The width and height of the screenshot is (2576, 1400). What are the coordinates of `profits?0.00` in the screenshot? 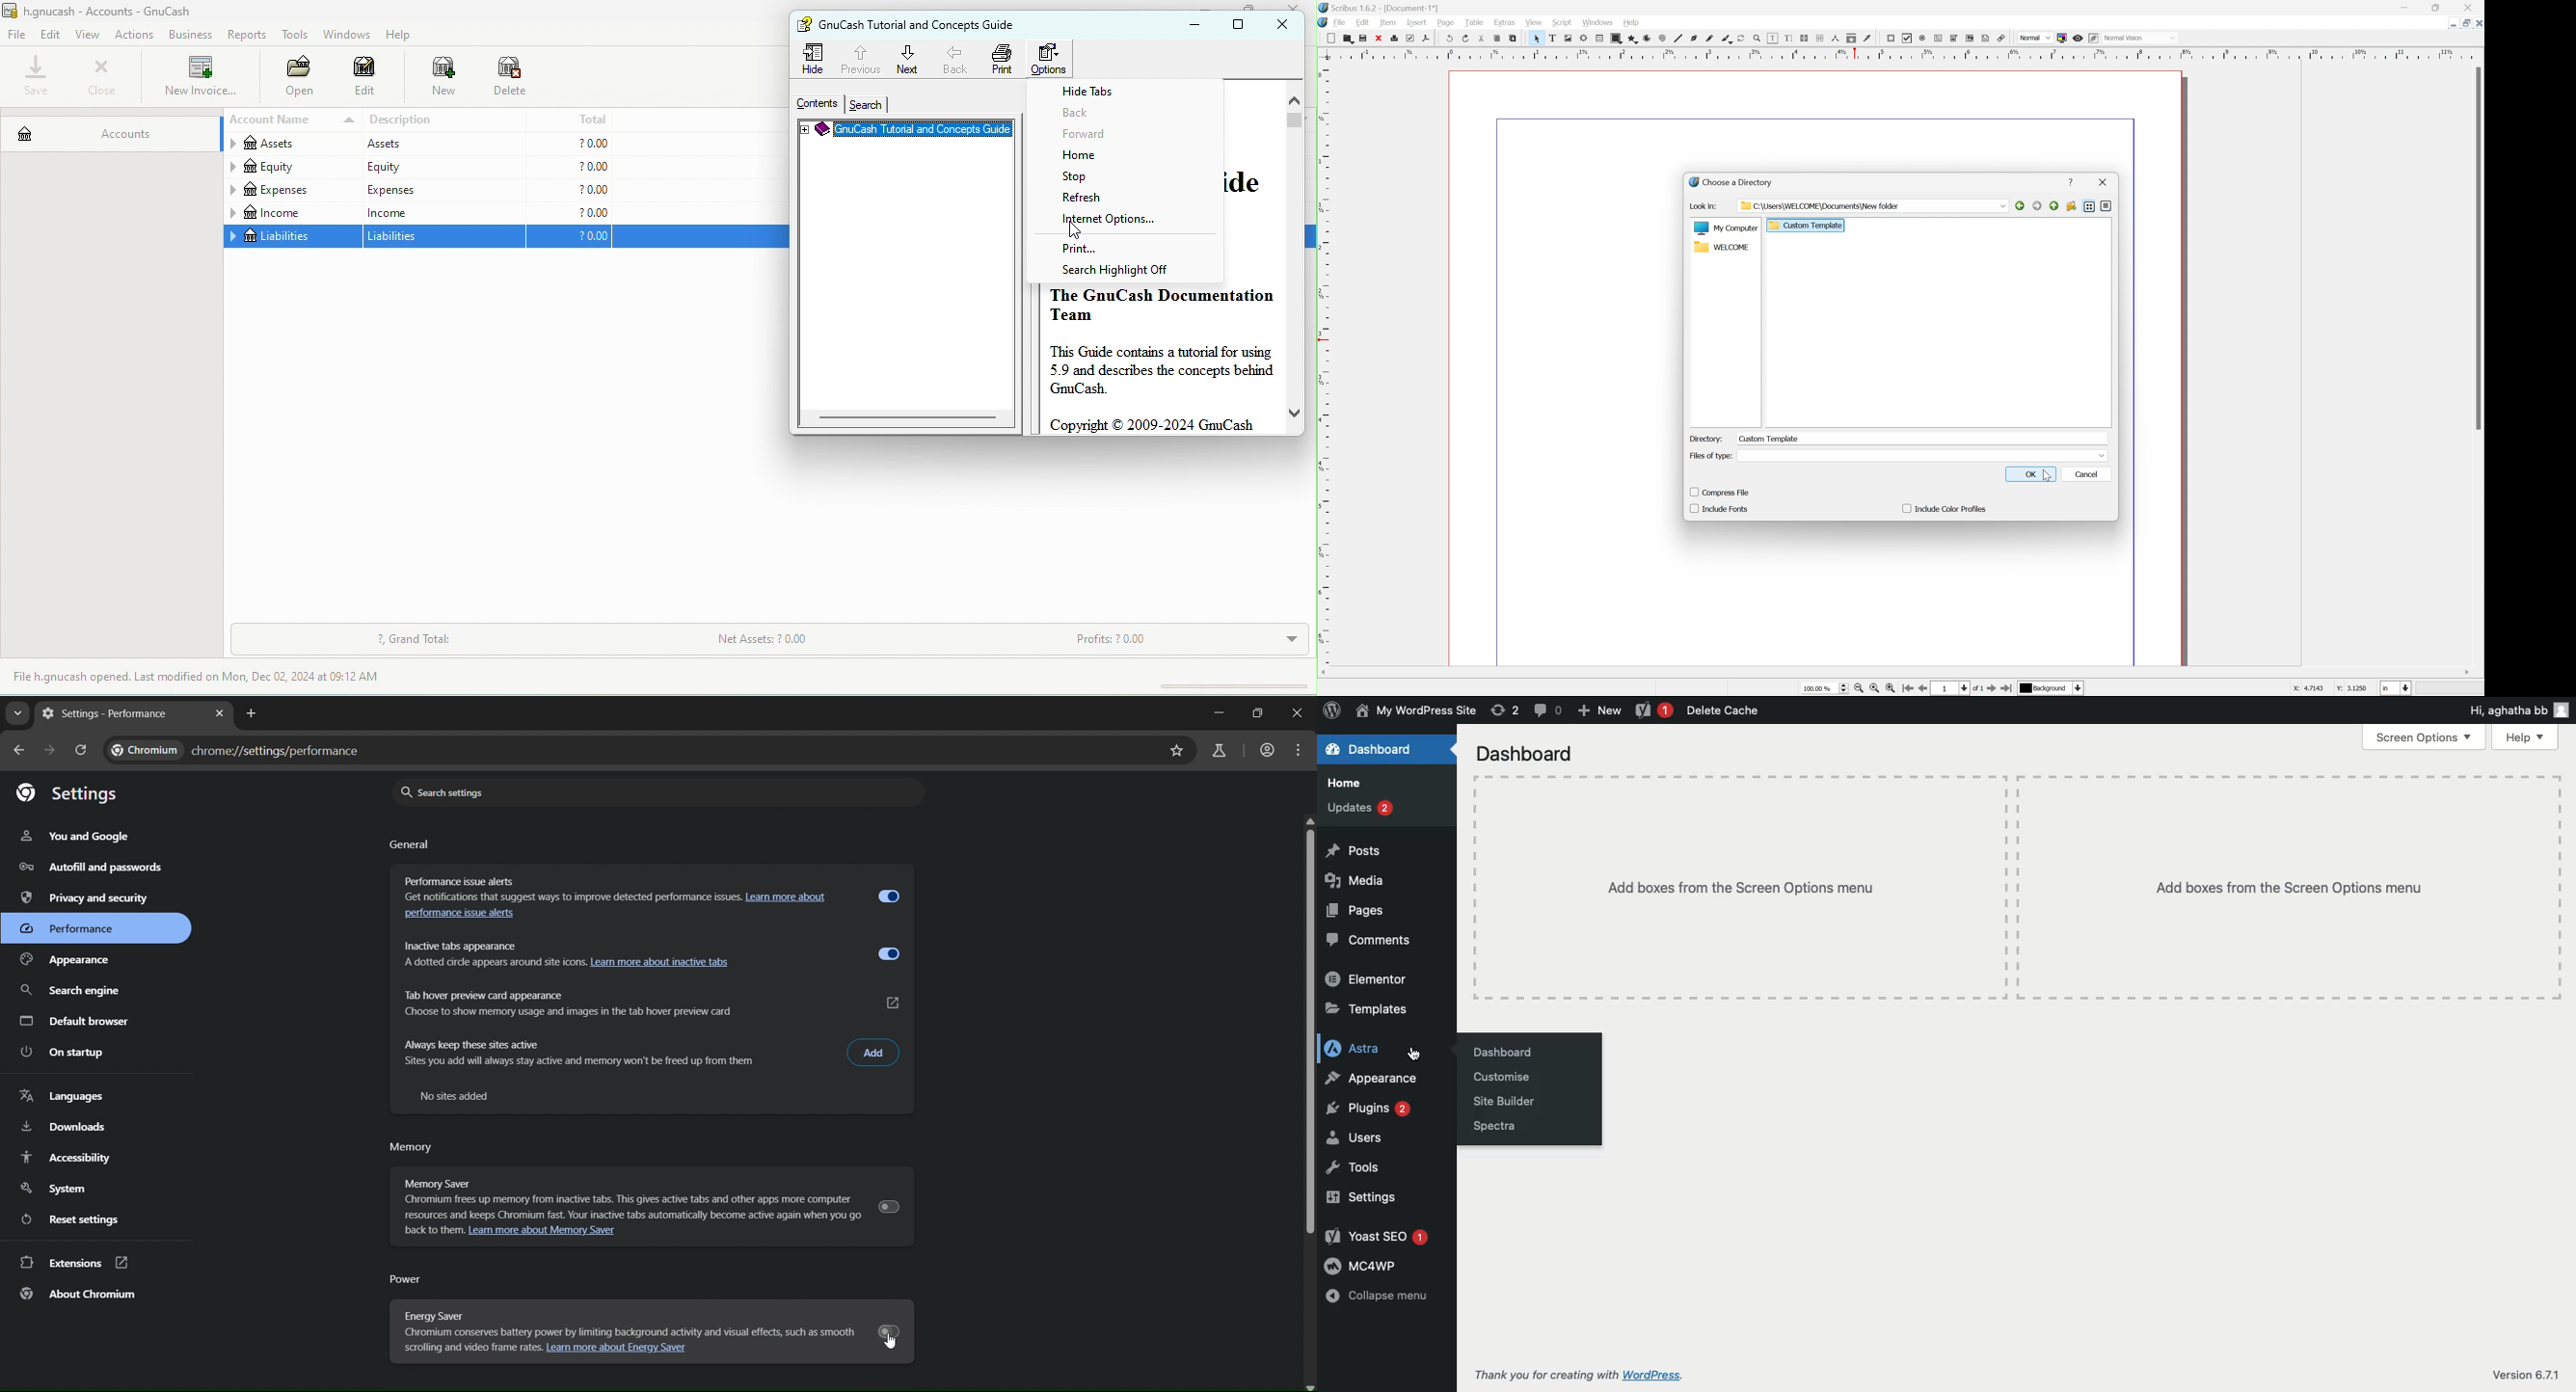 It's located at (1179, 640).